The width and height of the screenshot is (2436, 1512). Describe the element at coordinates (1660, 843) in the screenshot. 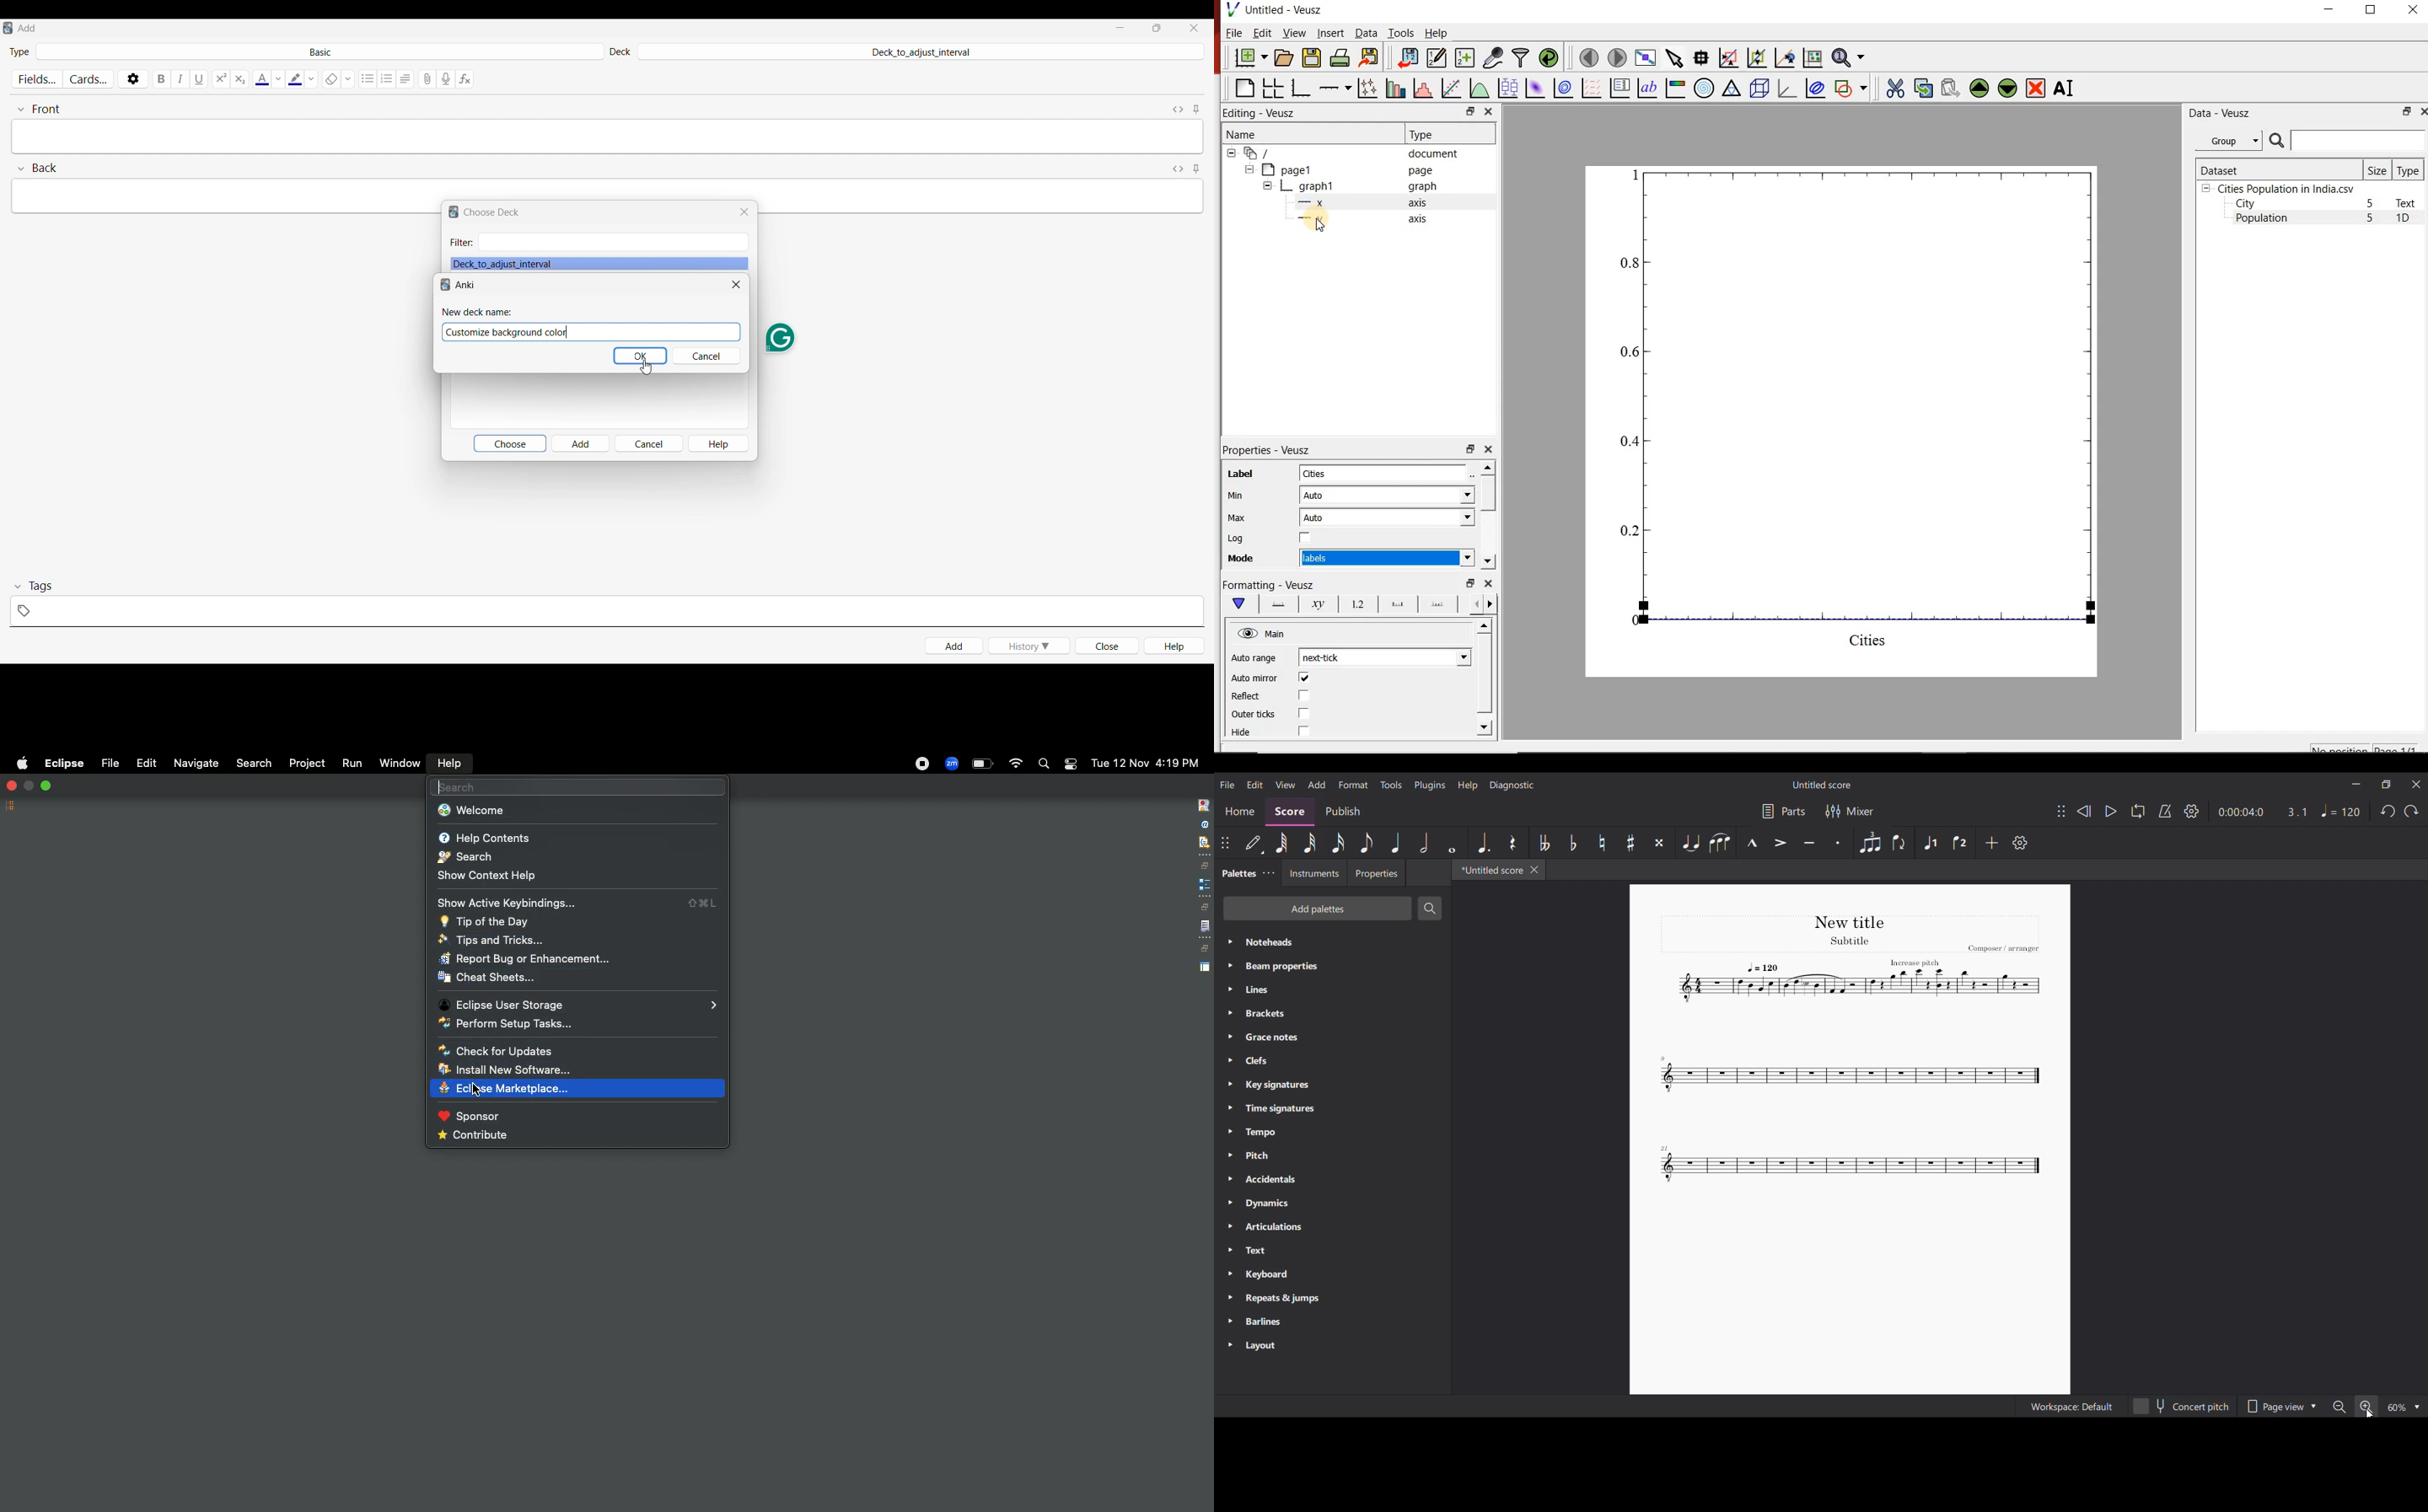

I see `Toggle double sharp` at that location.